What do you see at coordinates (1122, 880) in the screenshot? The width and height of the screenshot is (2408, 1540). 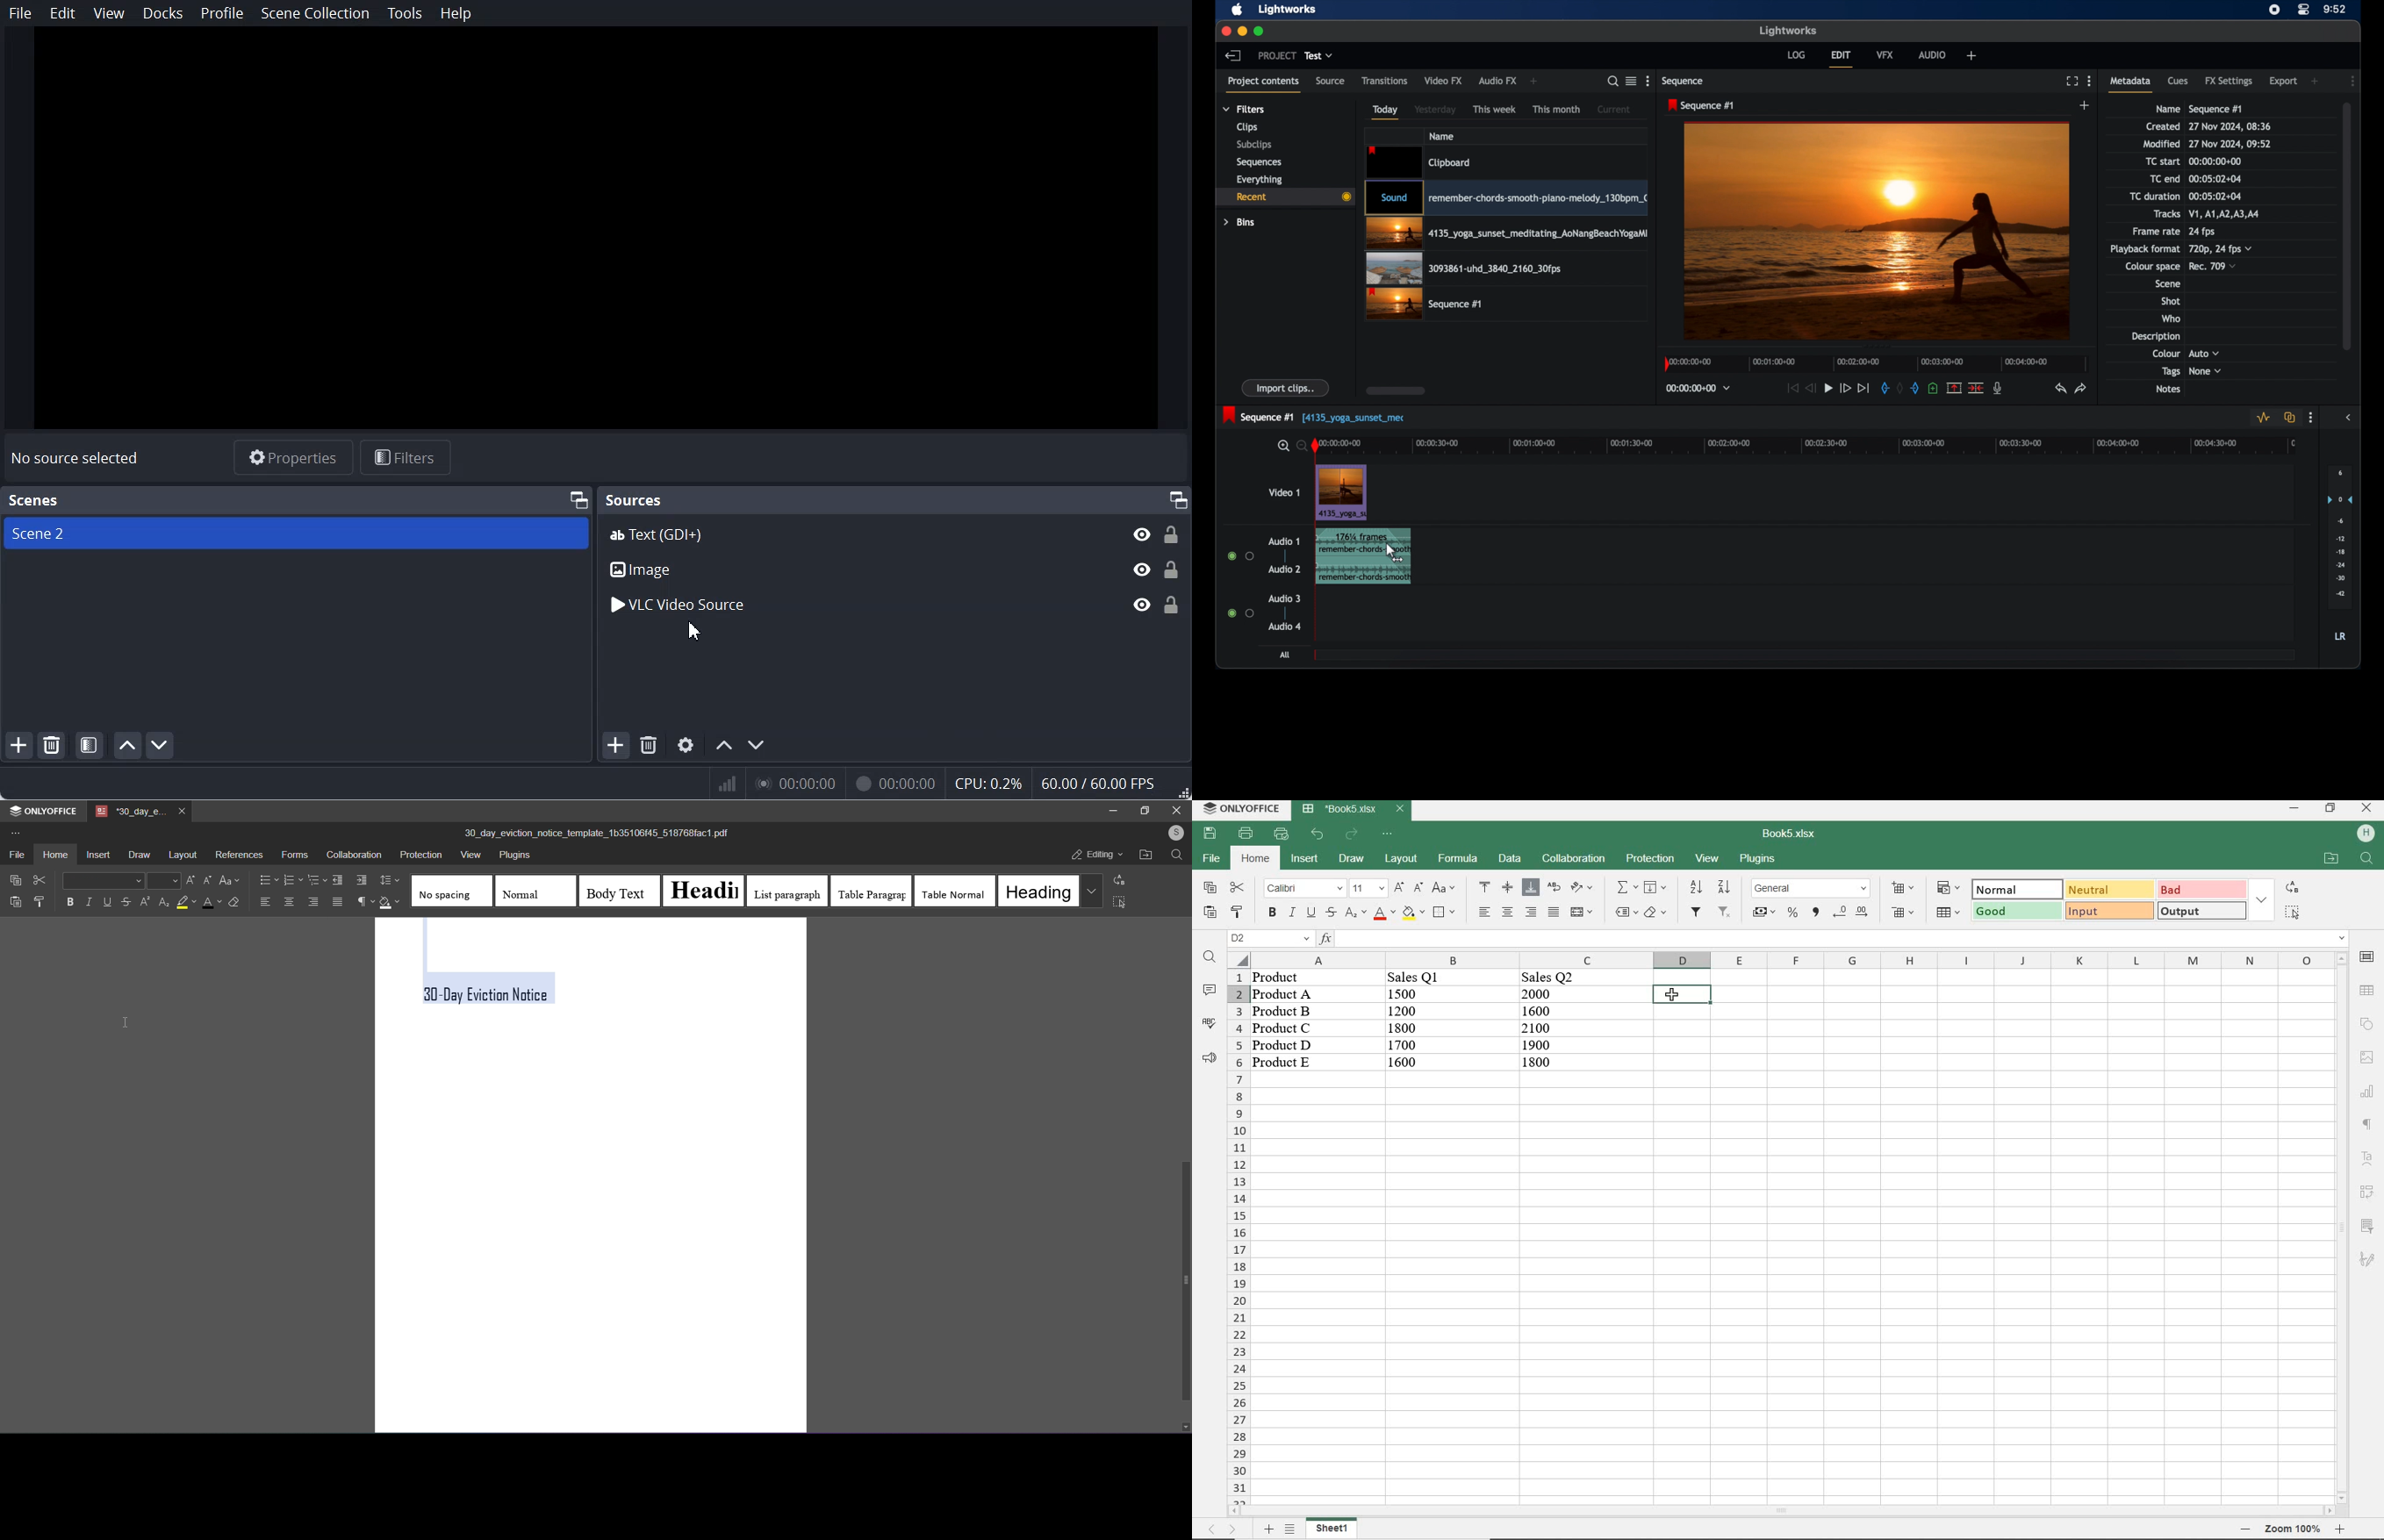 I see `replace` at bounding box center [1122, 880].